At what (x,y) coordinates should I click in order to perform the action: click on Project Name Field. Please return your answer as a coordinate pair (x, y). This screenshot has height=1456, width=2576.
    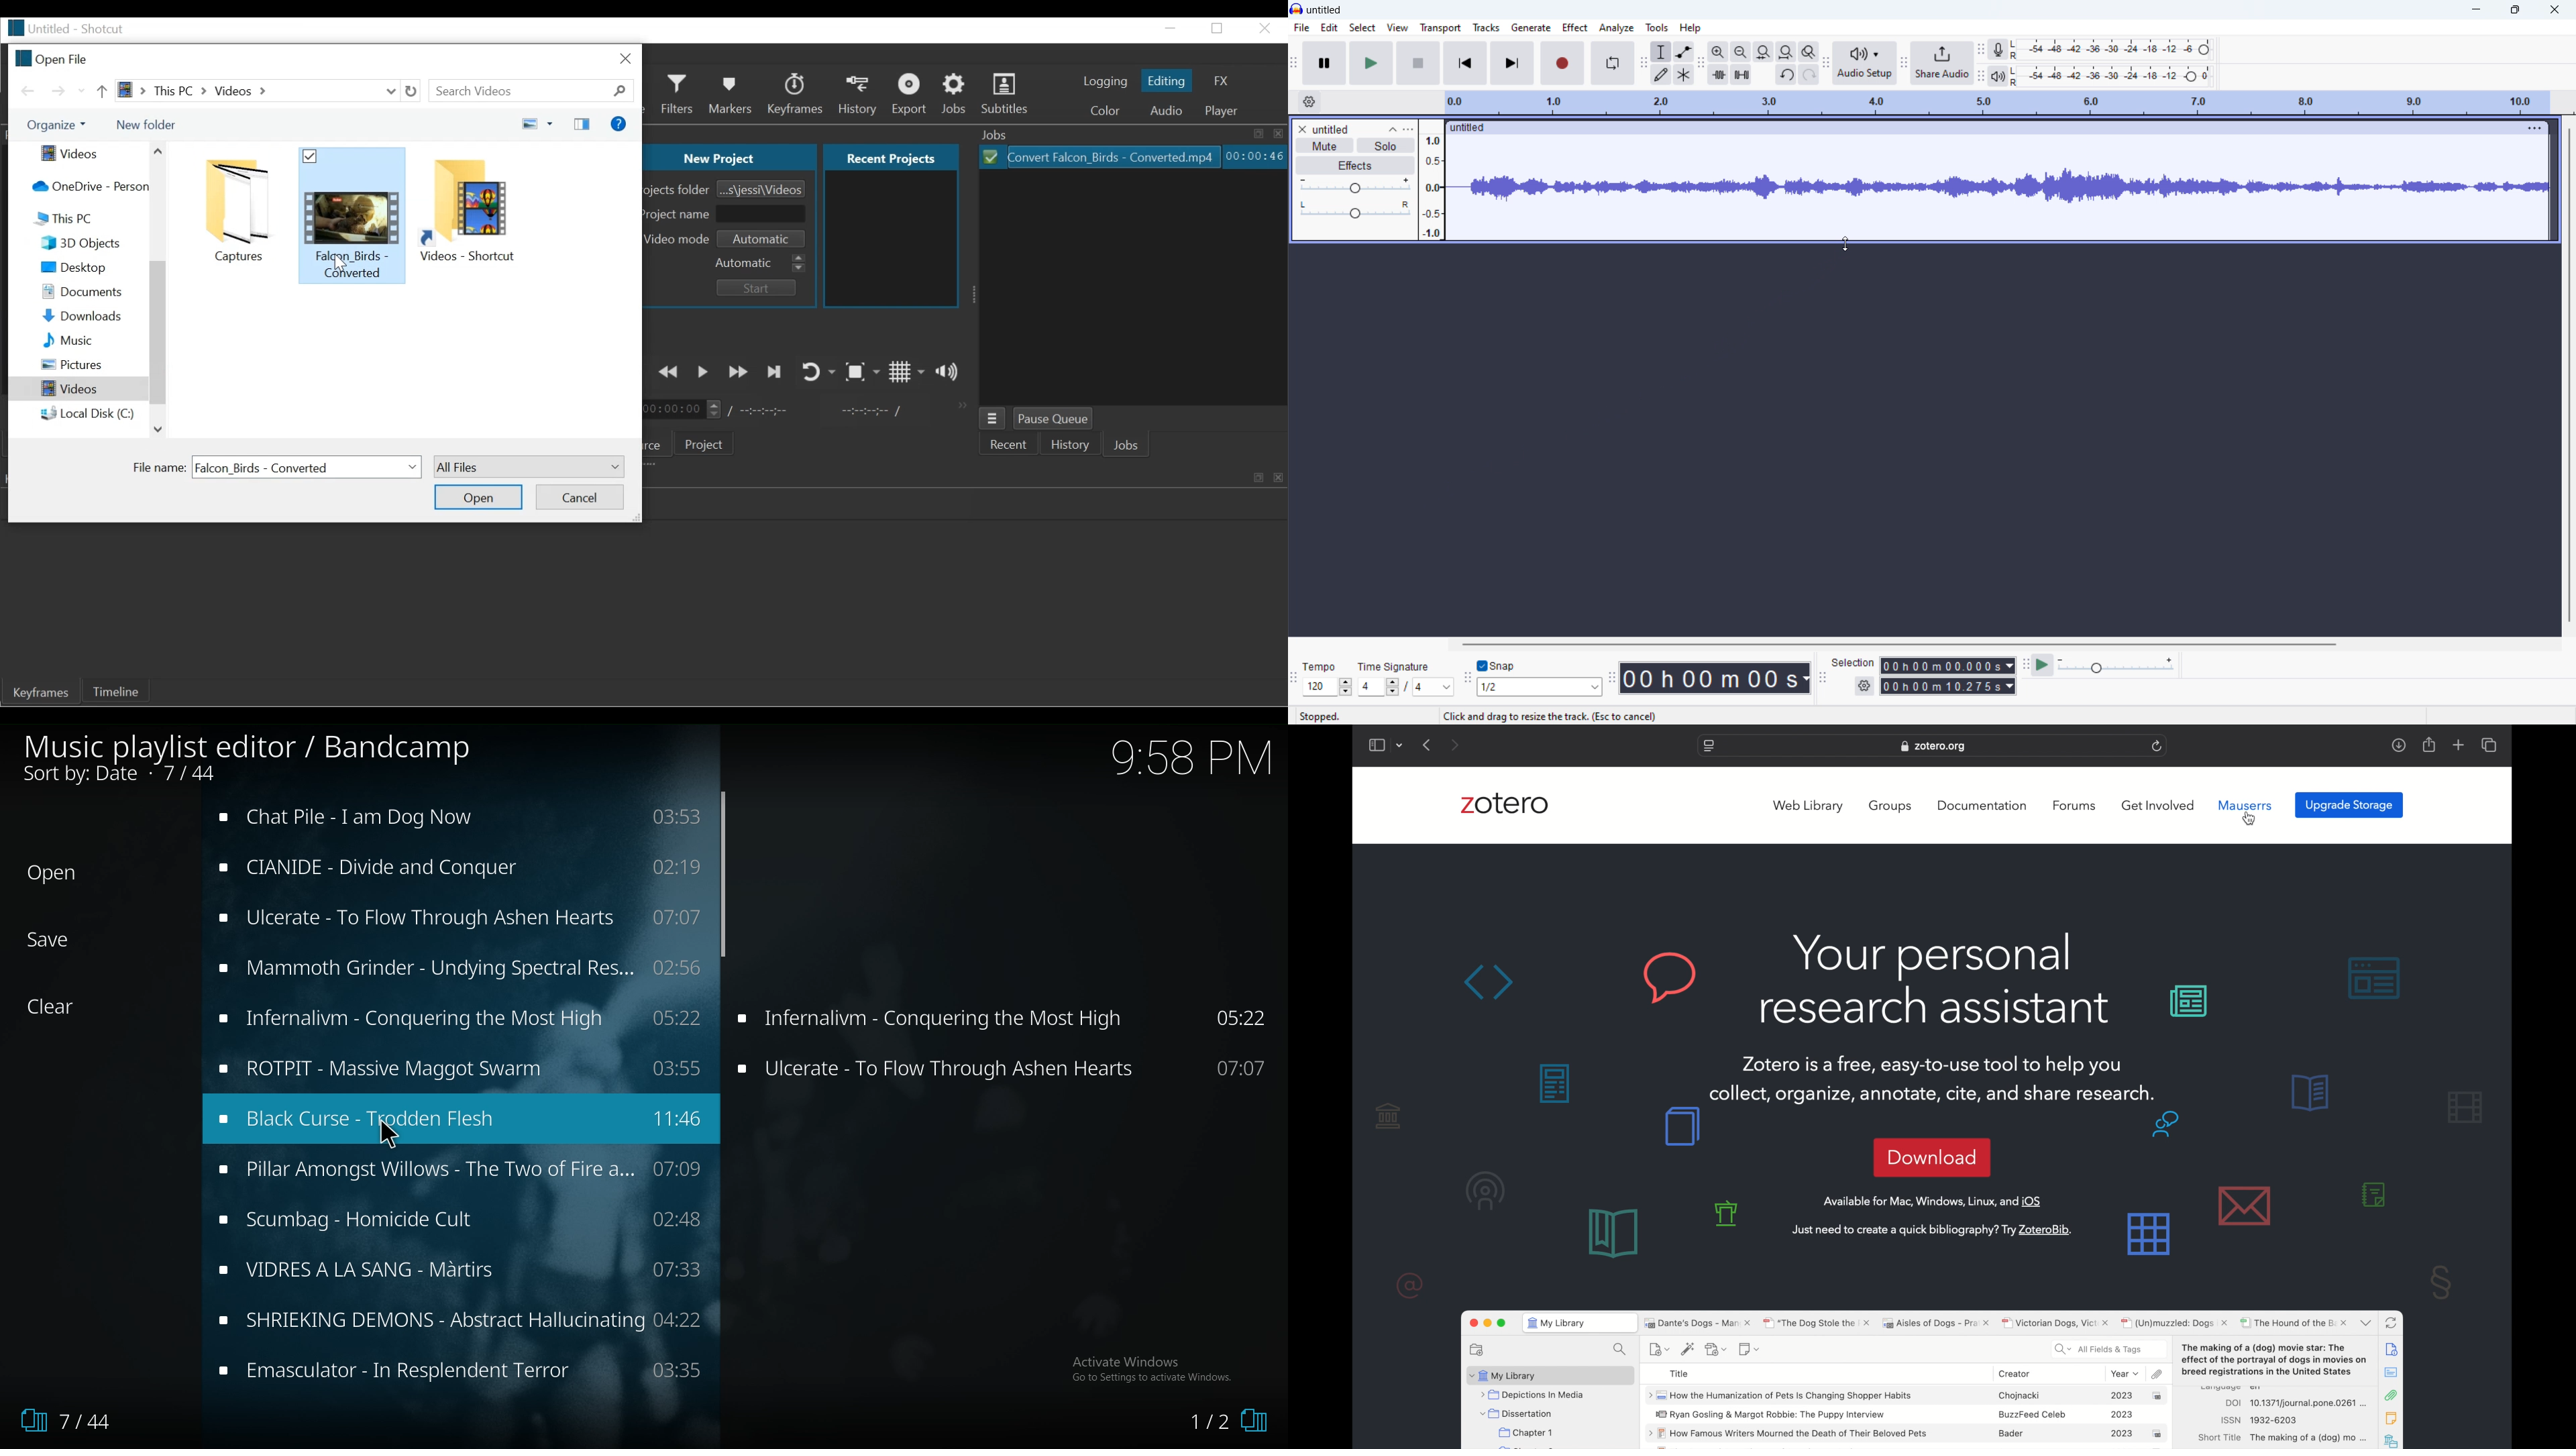
    Looking at the image, I should click on (763, 215).